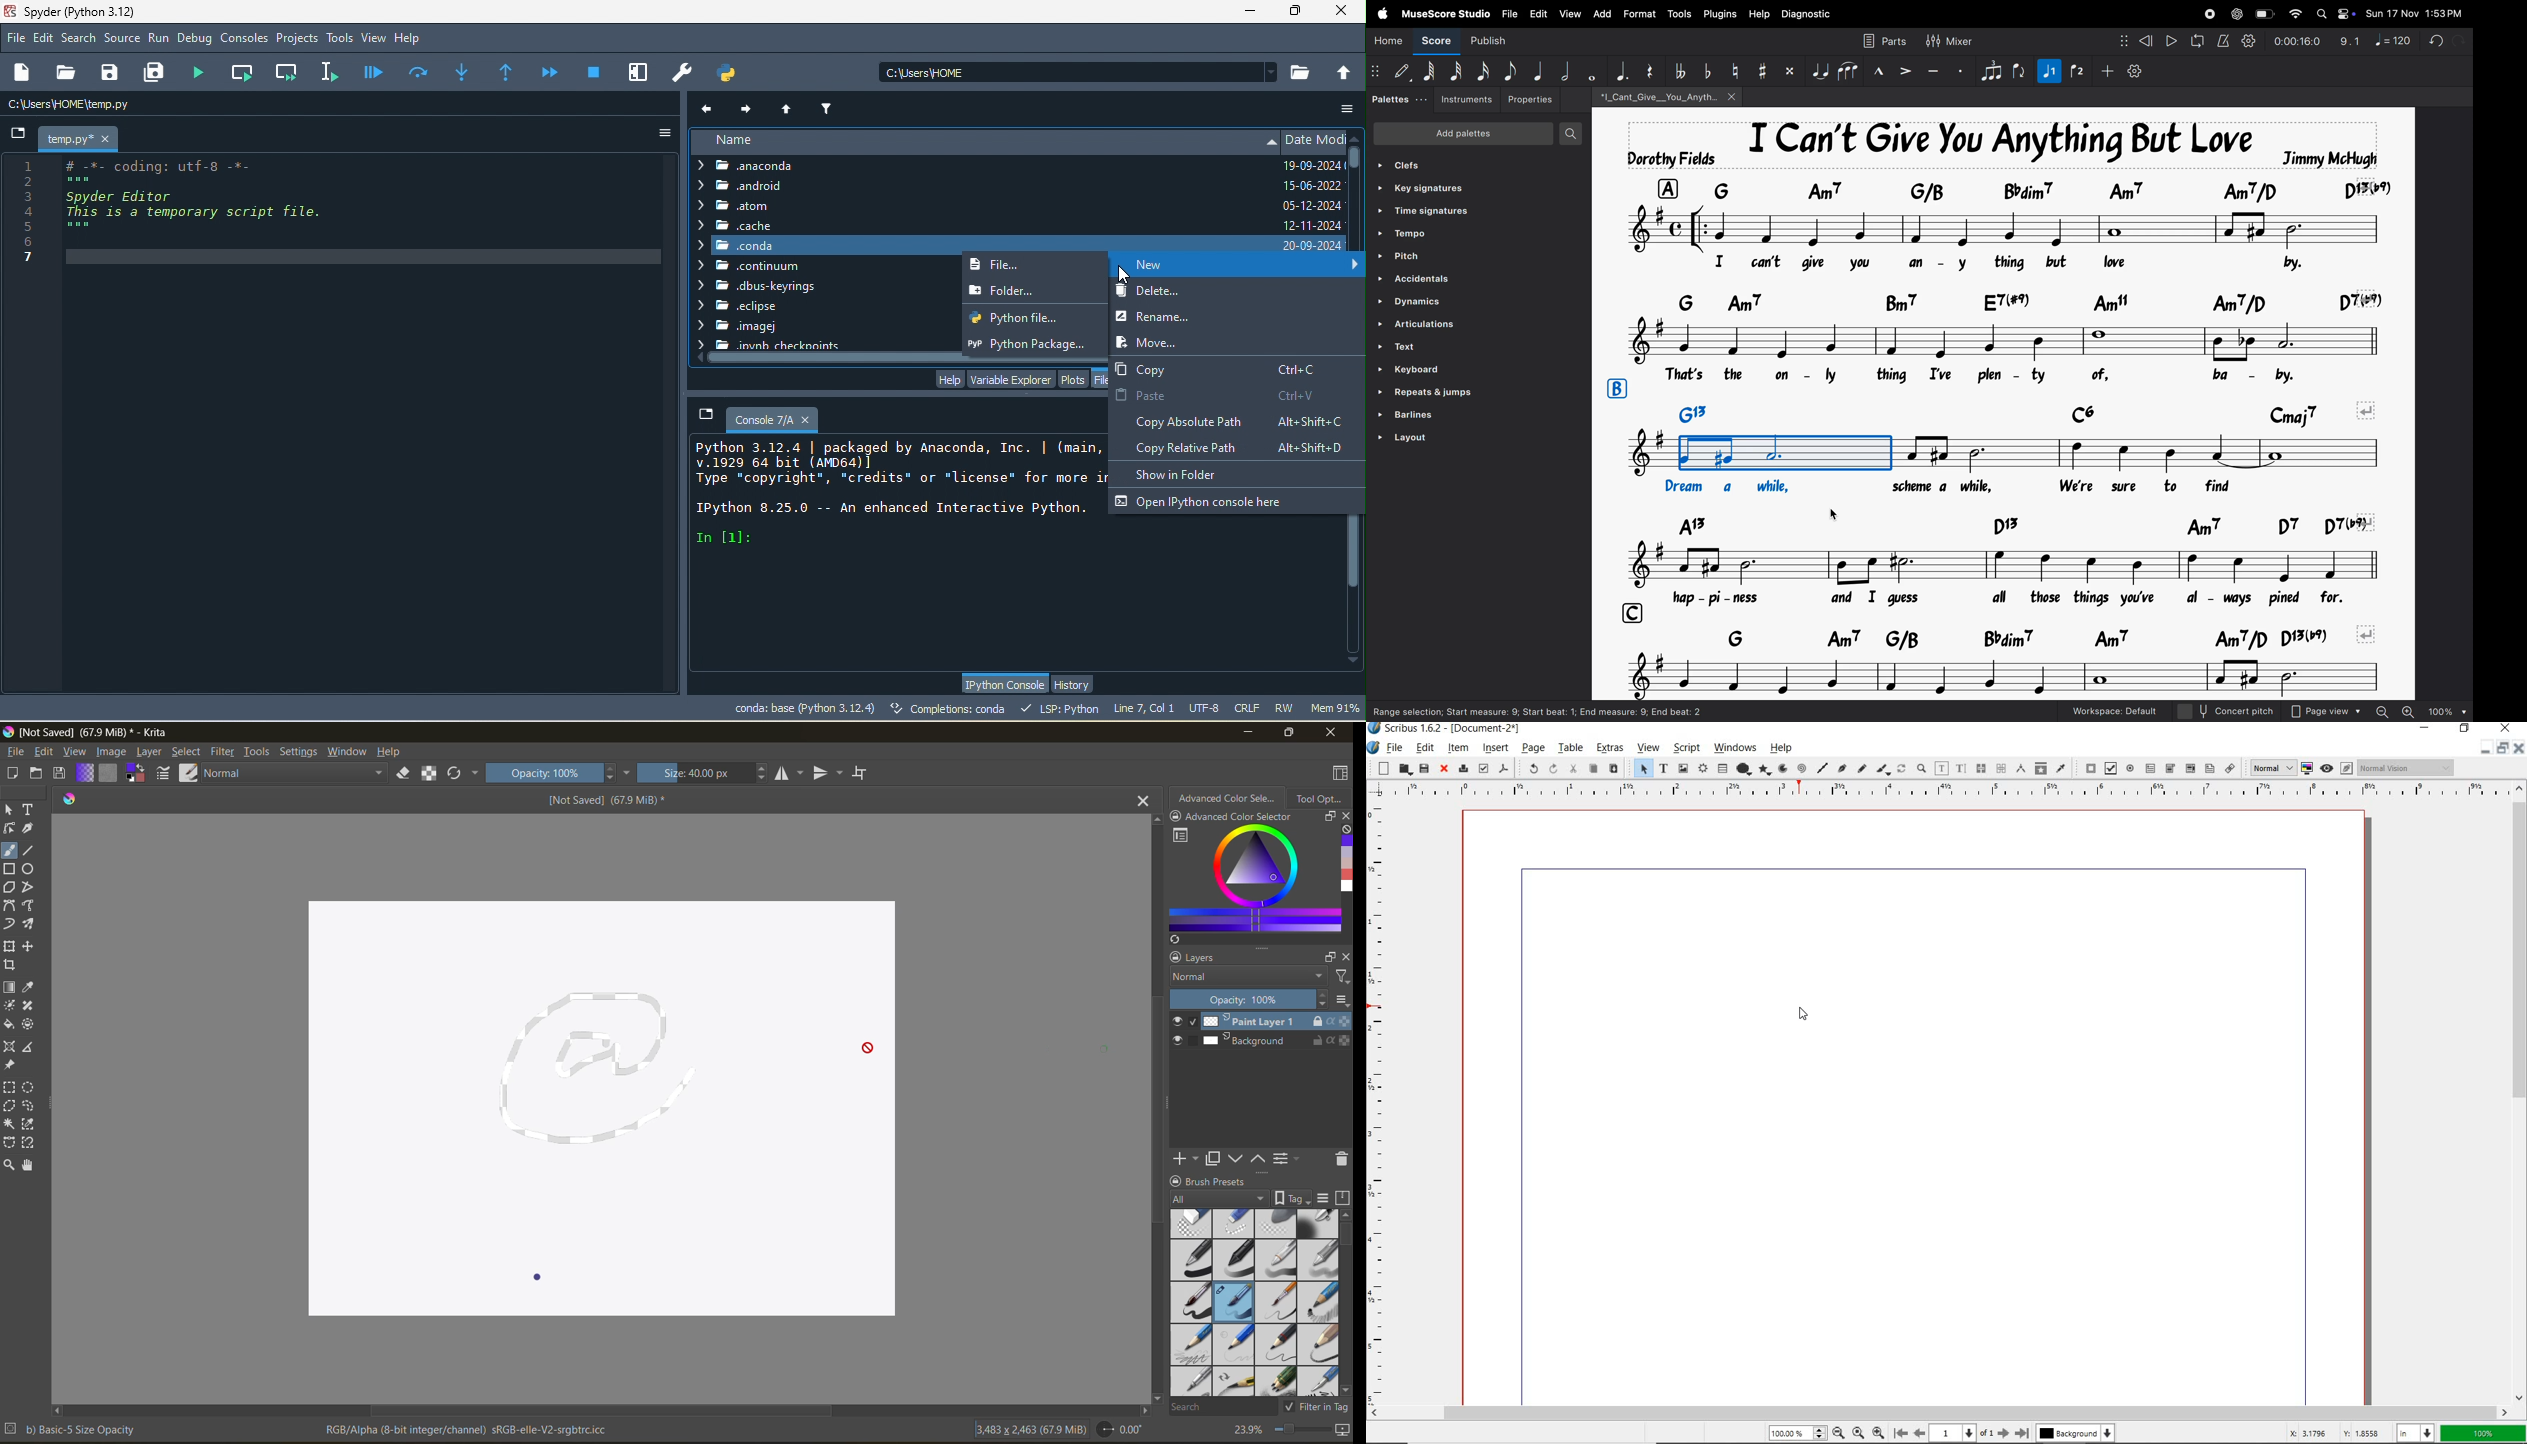  What do you see at coordinates (1994, 679) in the screenshot?
I see `notes` at bounding box center [1994, 679].